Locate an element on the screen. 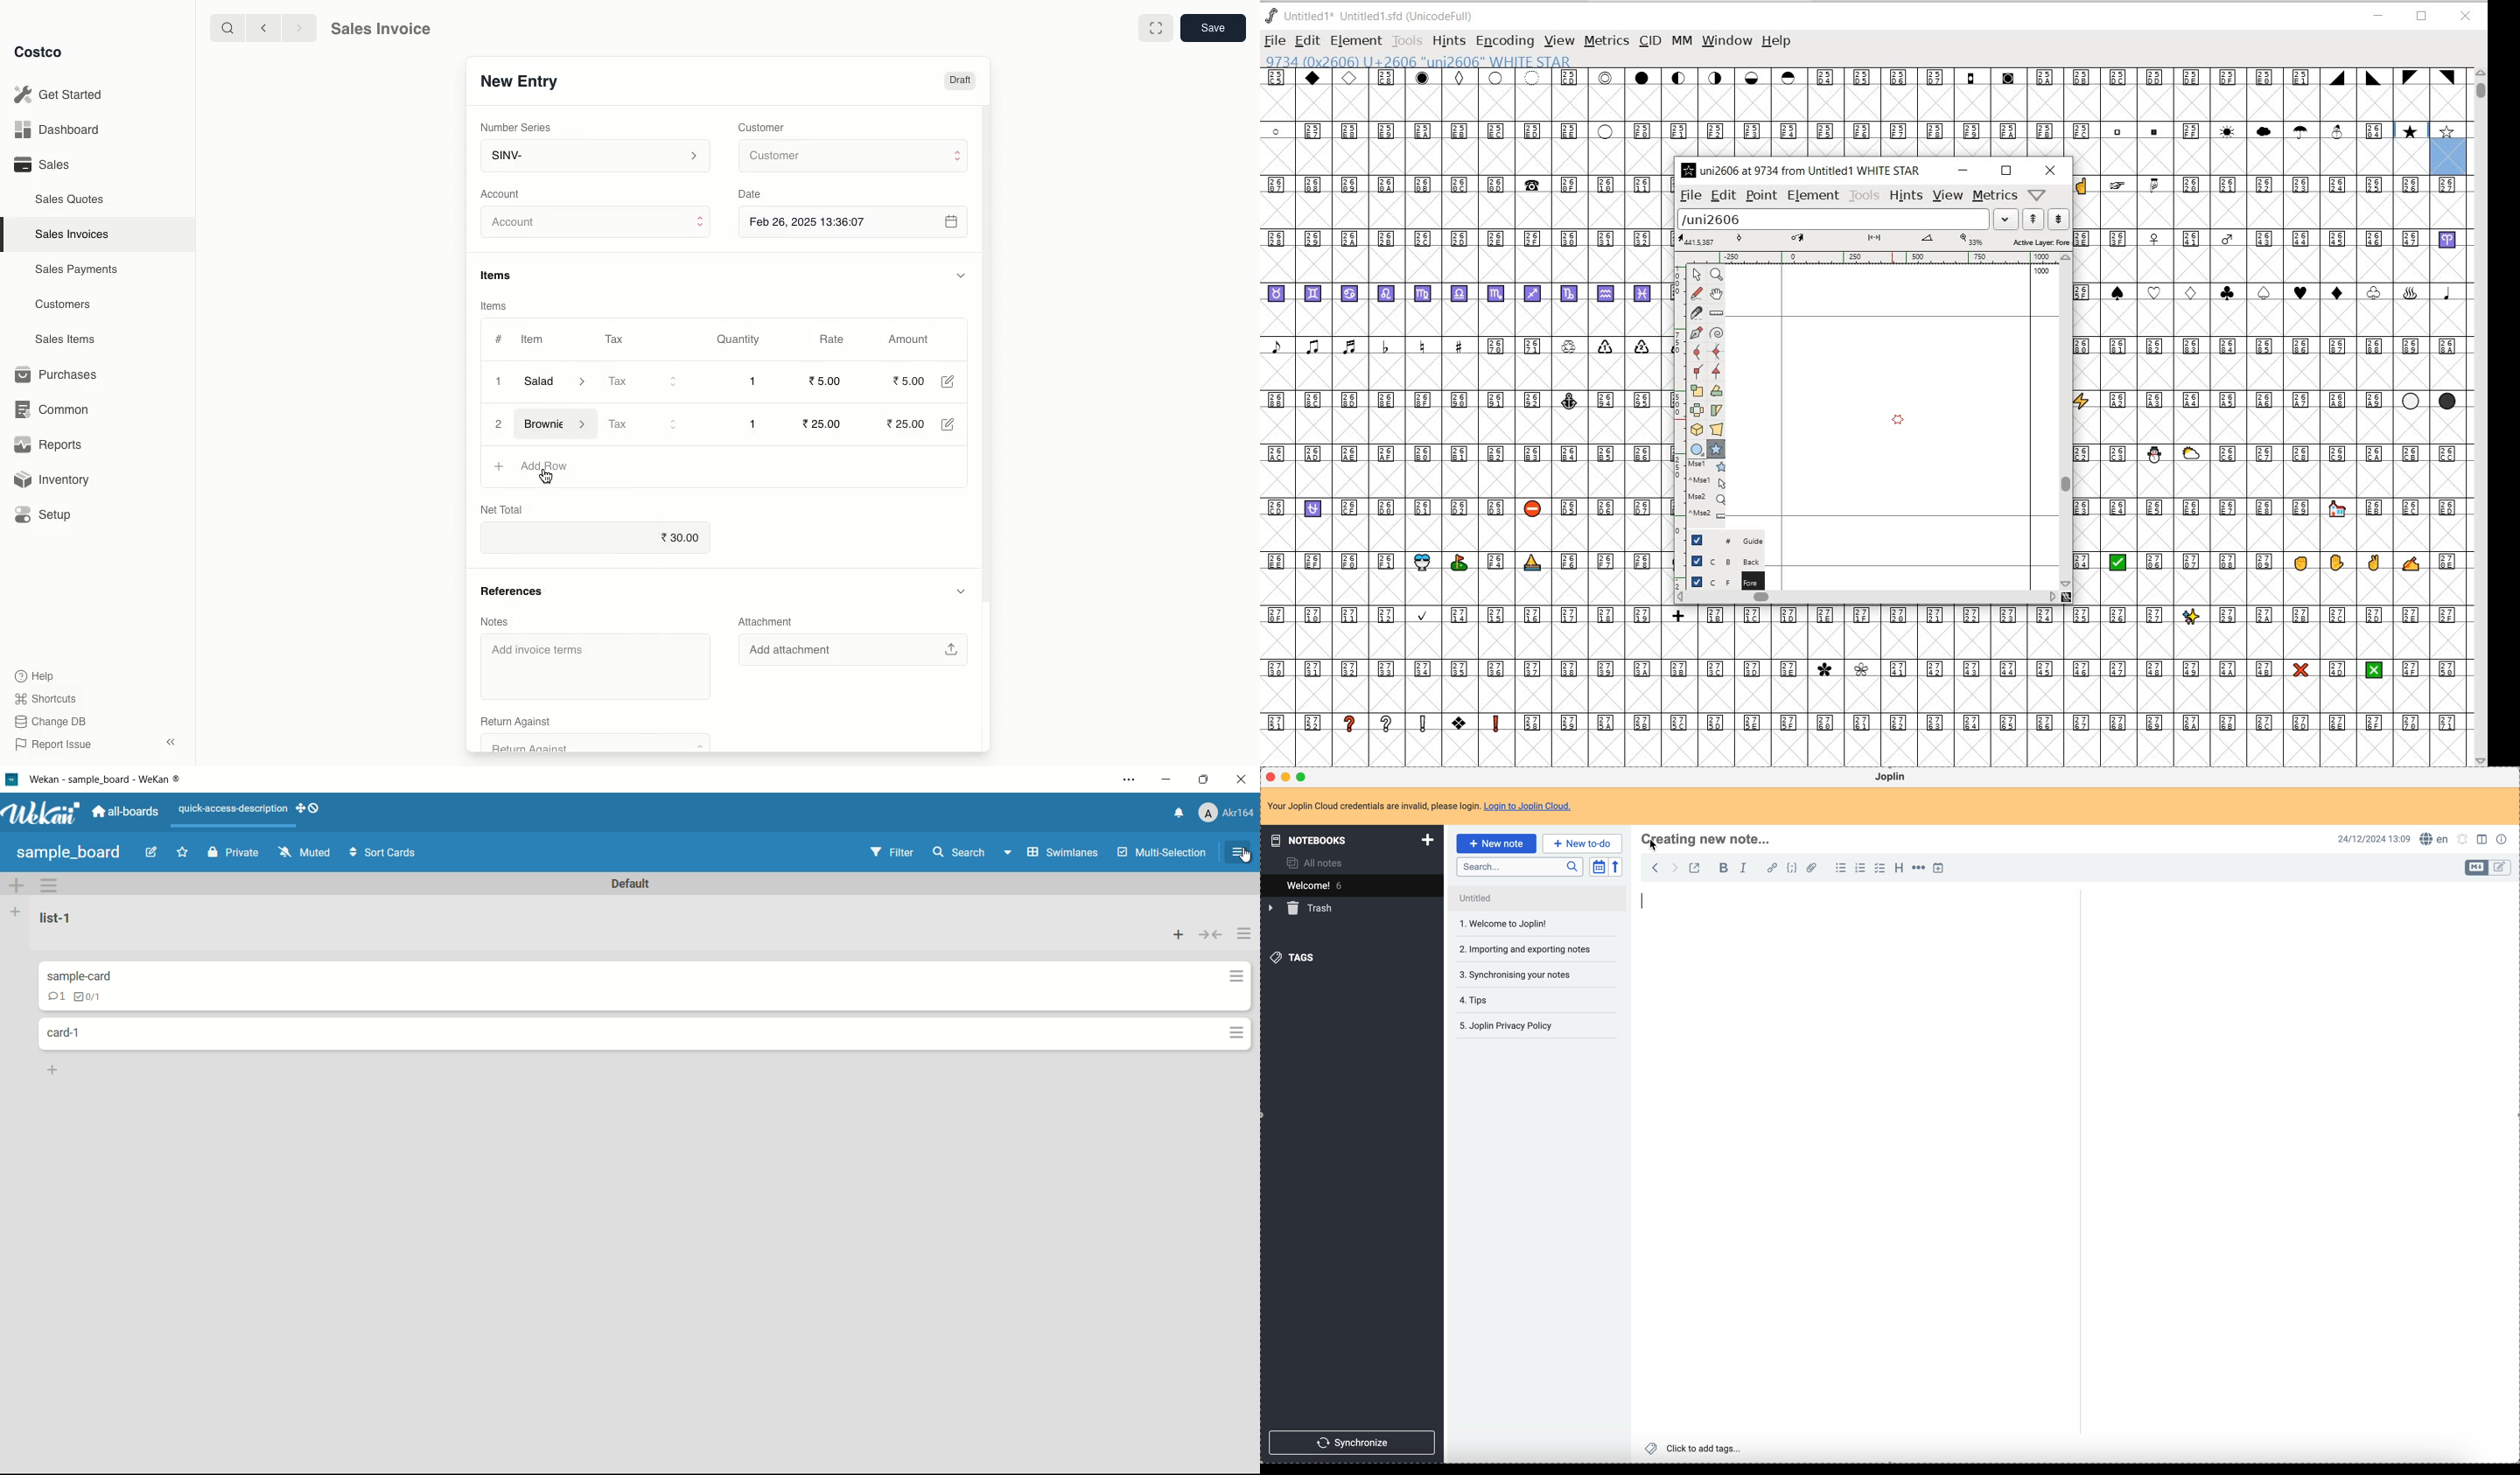 Image resolution: width=2520 pixels, height=1484 pixels. metrics is located at coordinates (1996, 196).